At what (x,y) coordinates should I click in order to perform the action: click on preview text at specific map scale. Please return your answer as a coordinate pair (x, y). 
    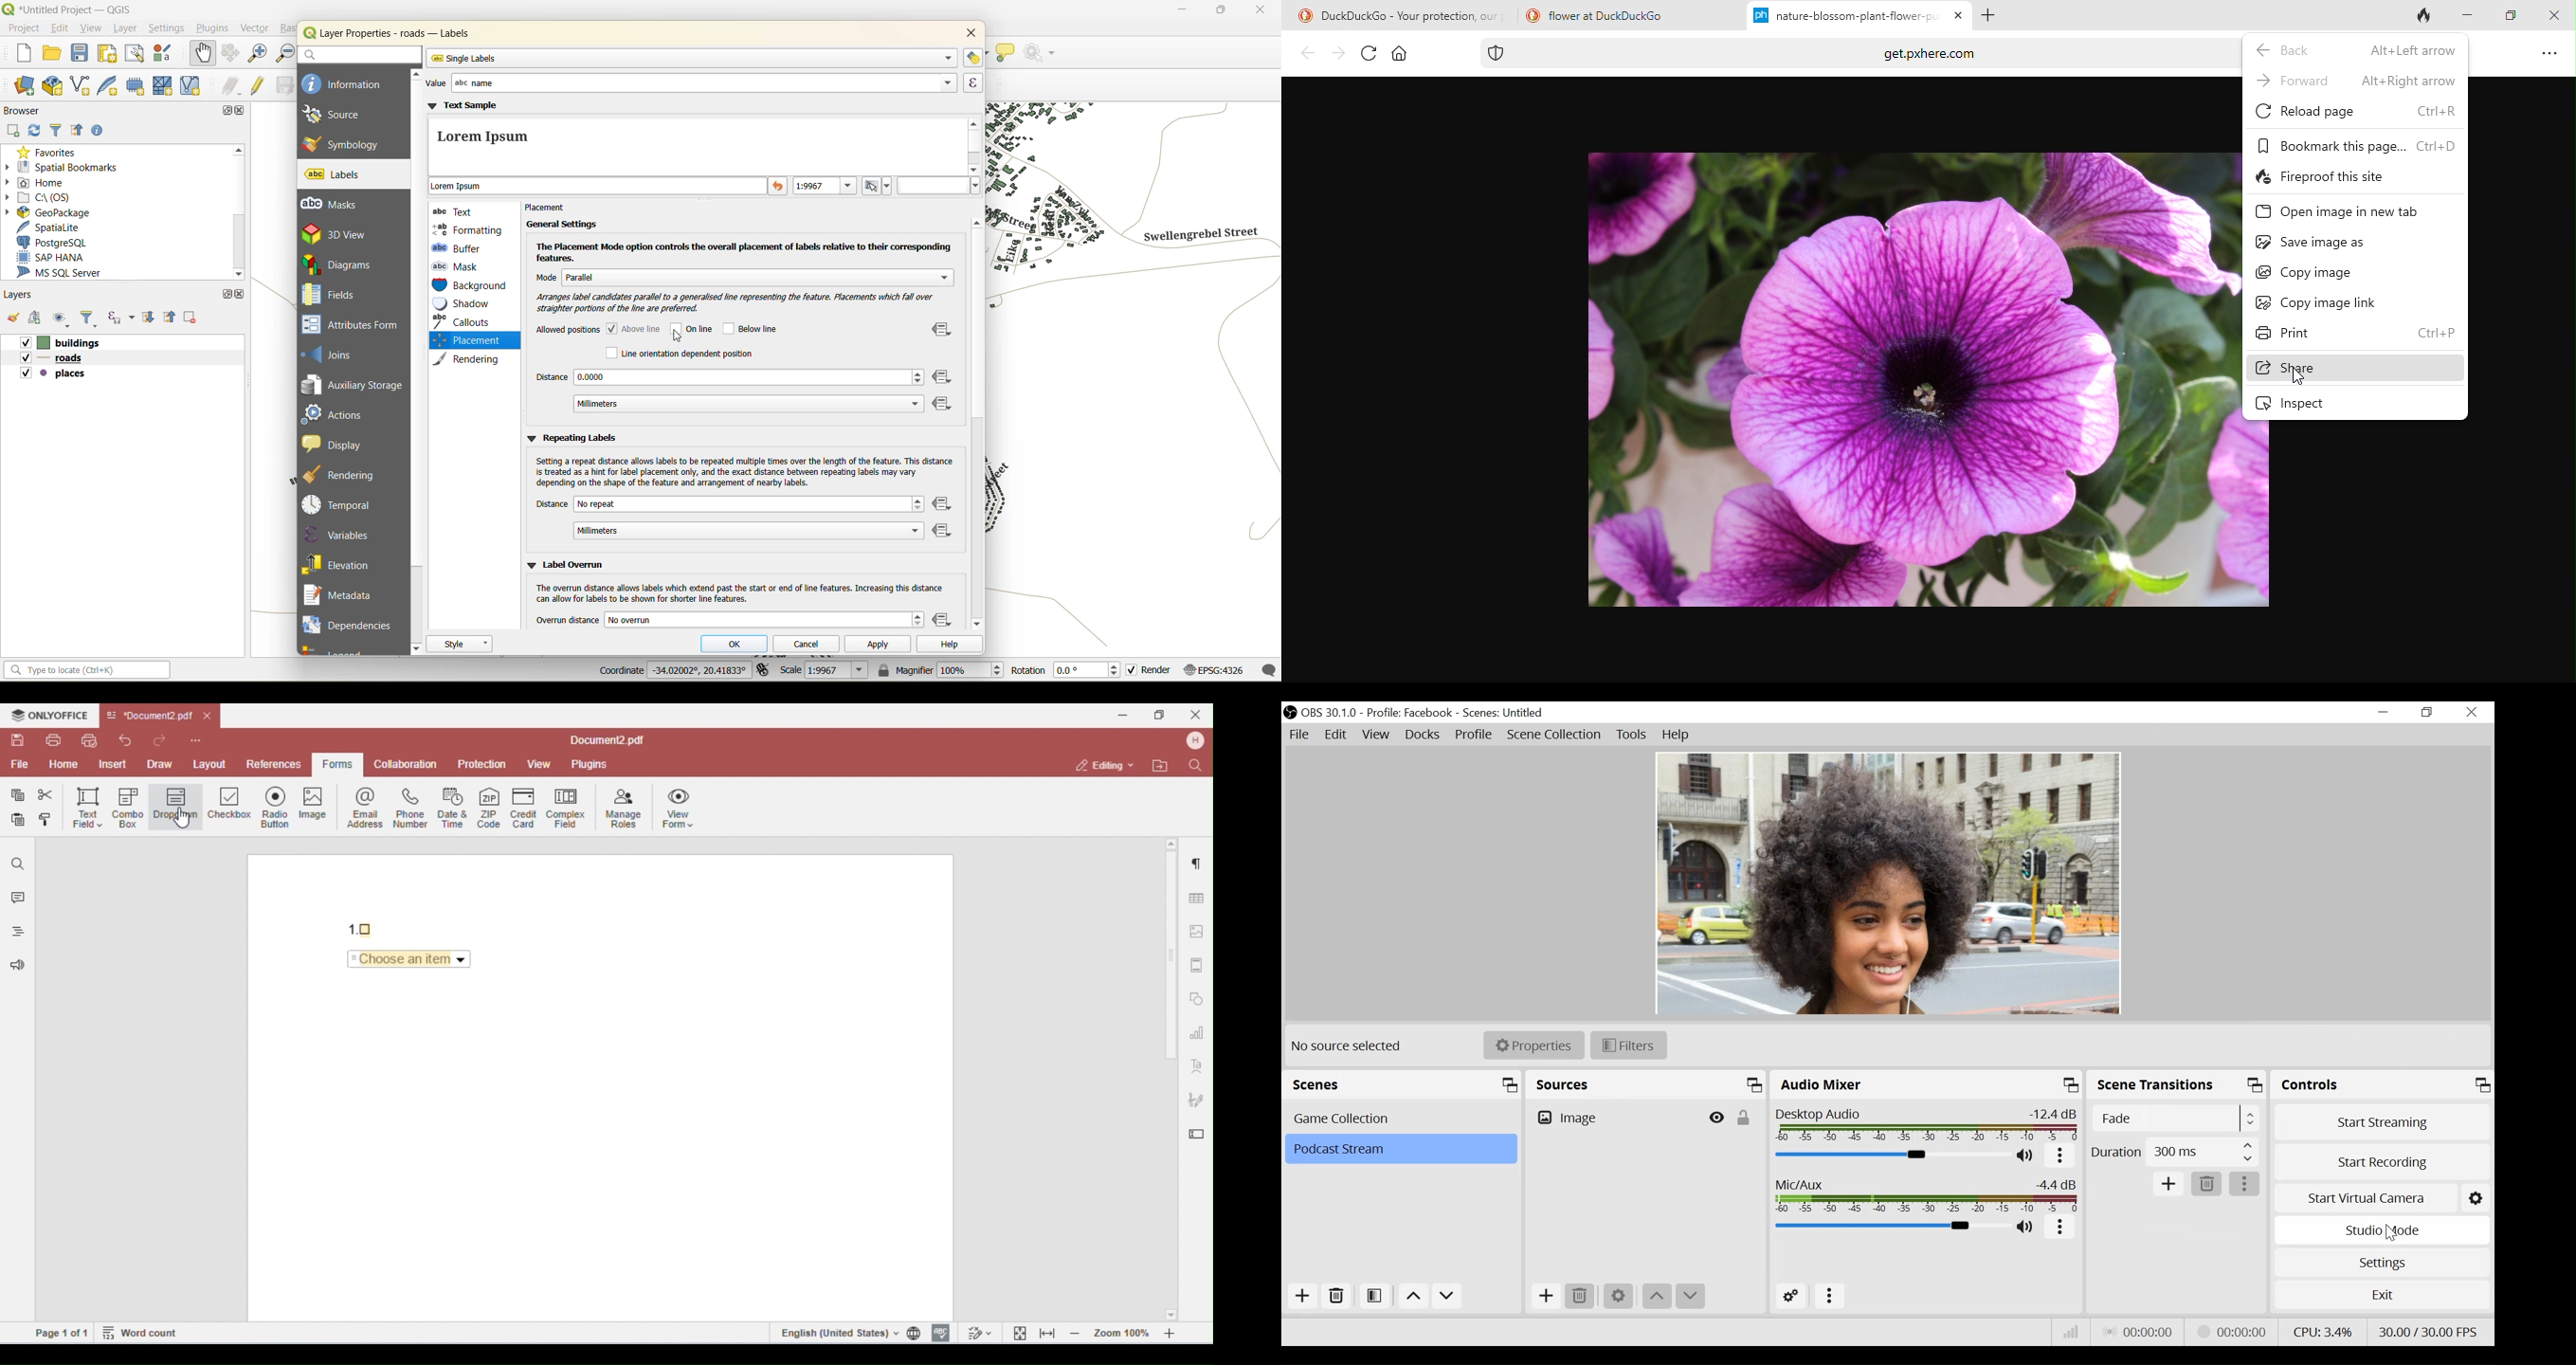
    Looking at the image, I should click on (827, 188).